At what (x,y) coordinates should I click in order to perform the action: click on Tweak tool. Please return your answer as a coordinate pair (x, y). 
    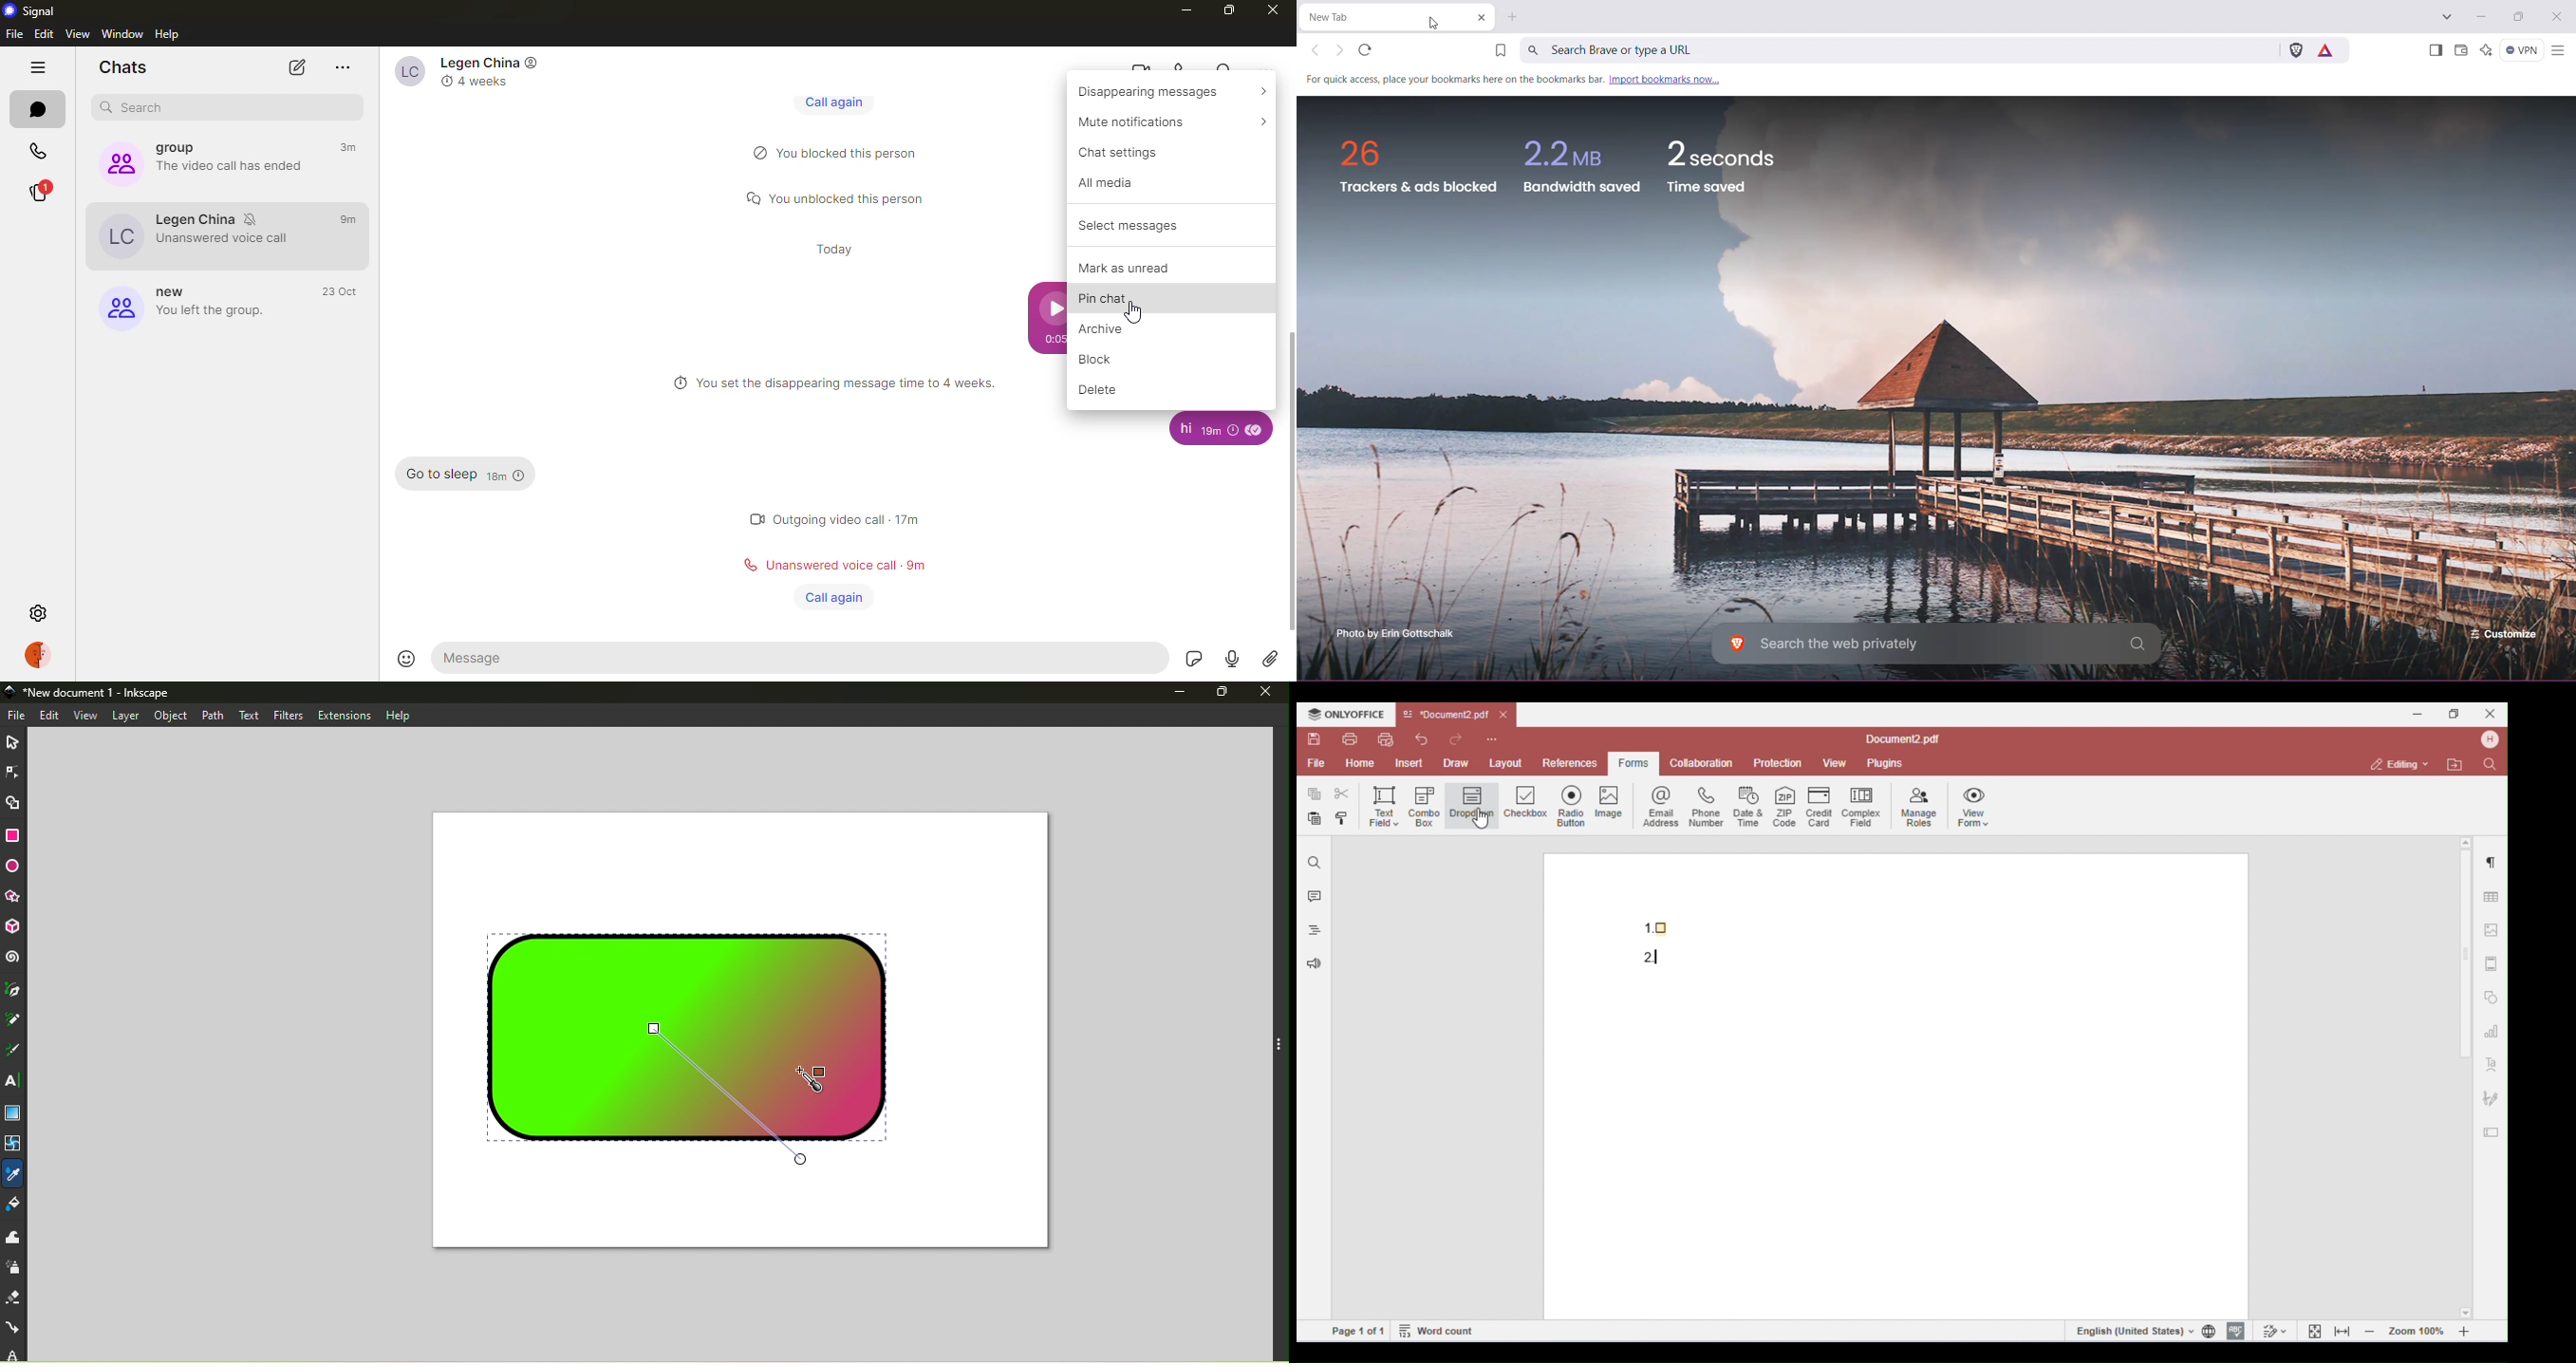
    Looking at the image, I should click on (12, 1237).